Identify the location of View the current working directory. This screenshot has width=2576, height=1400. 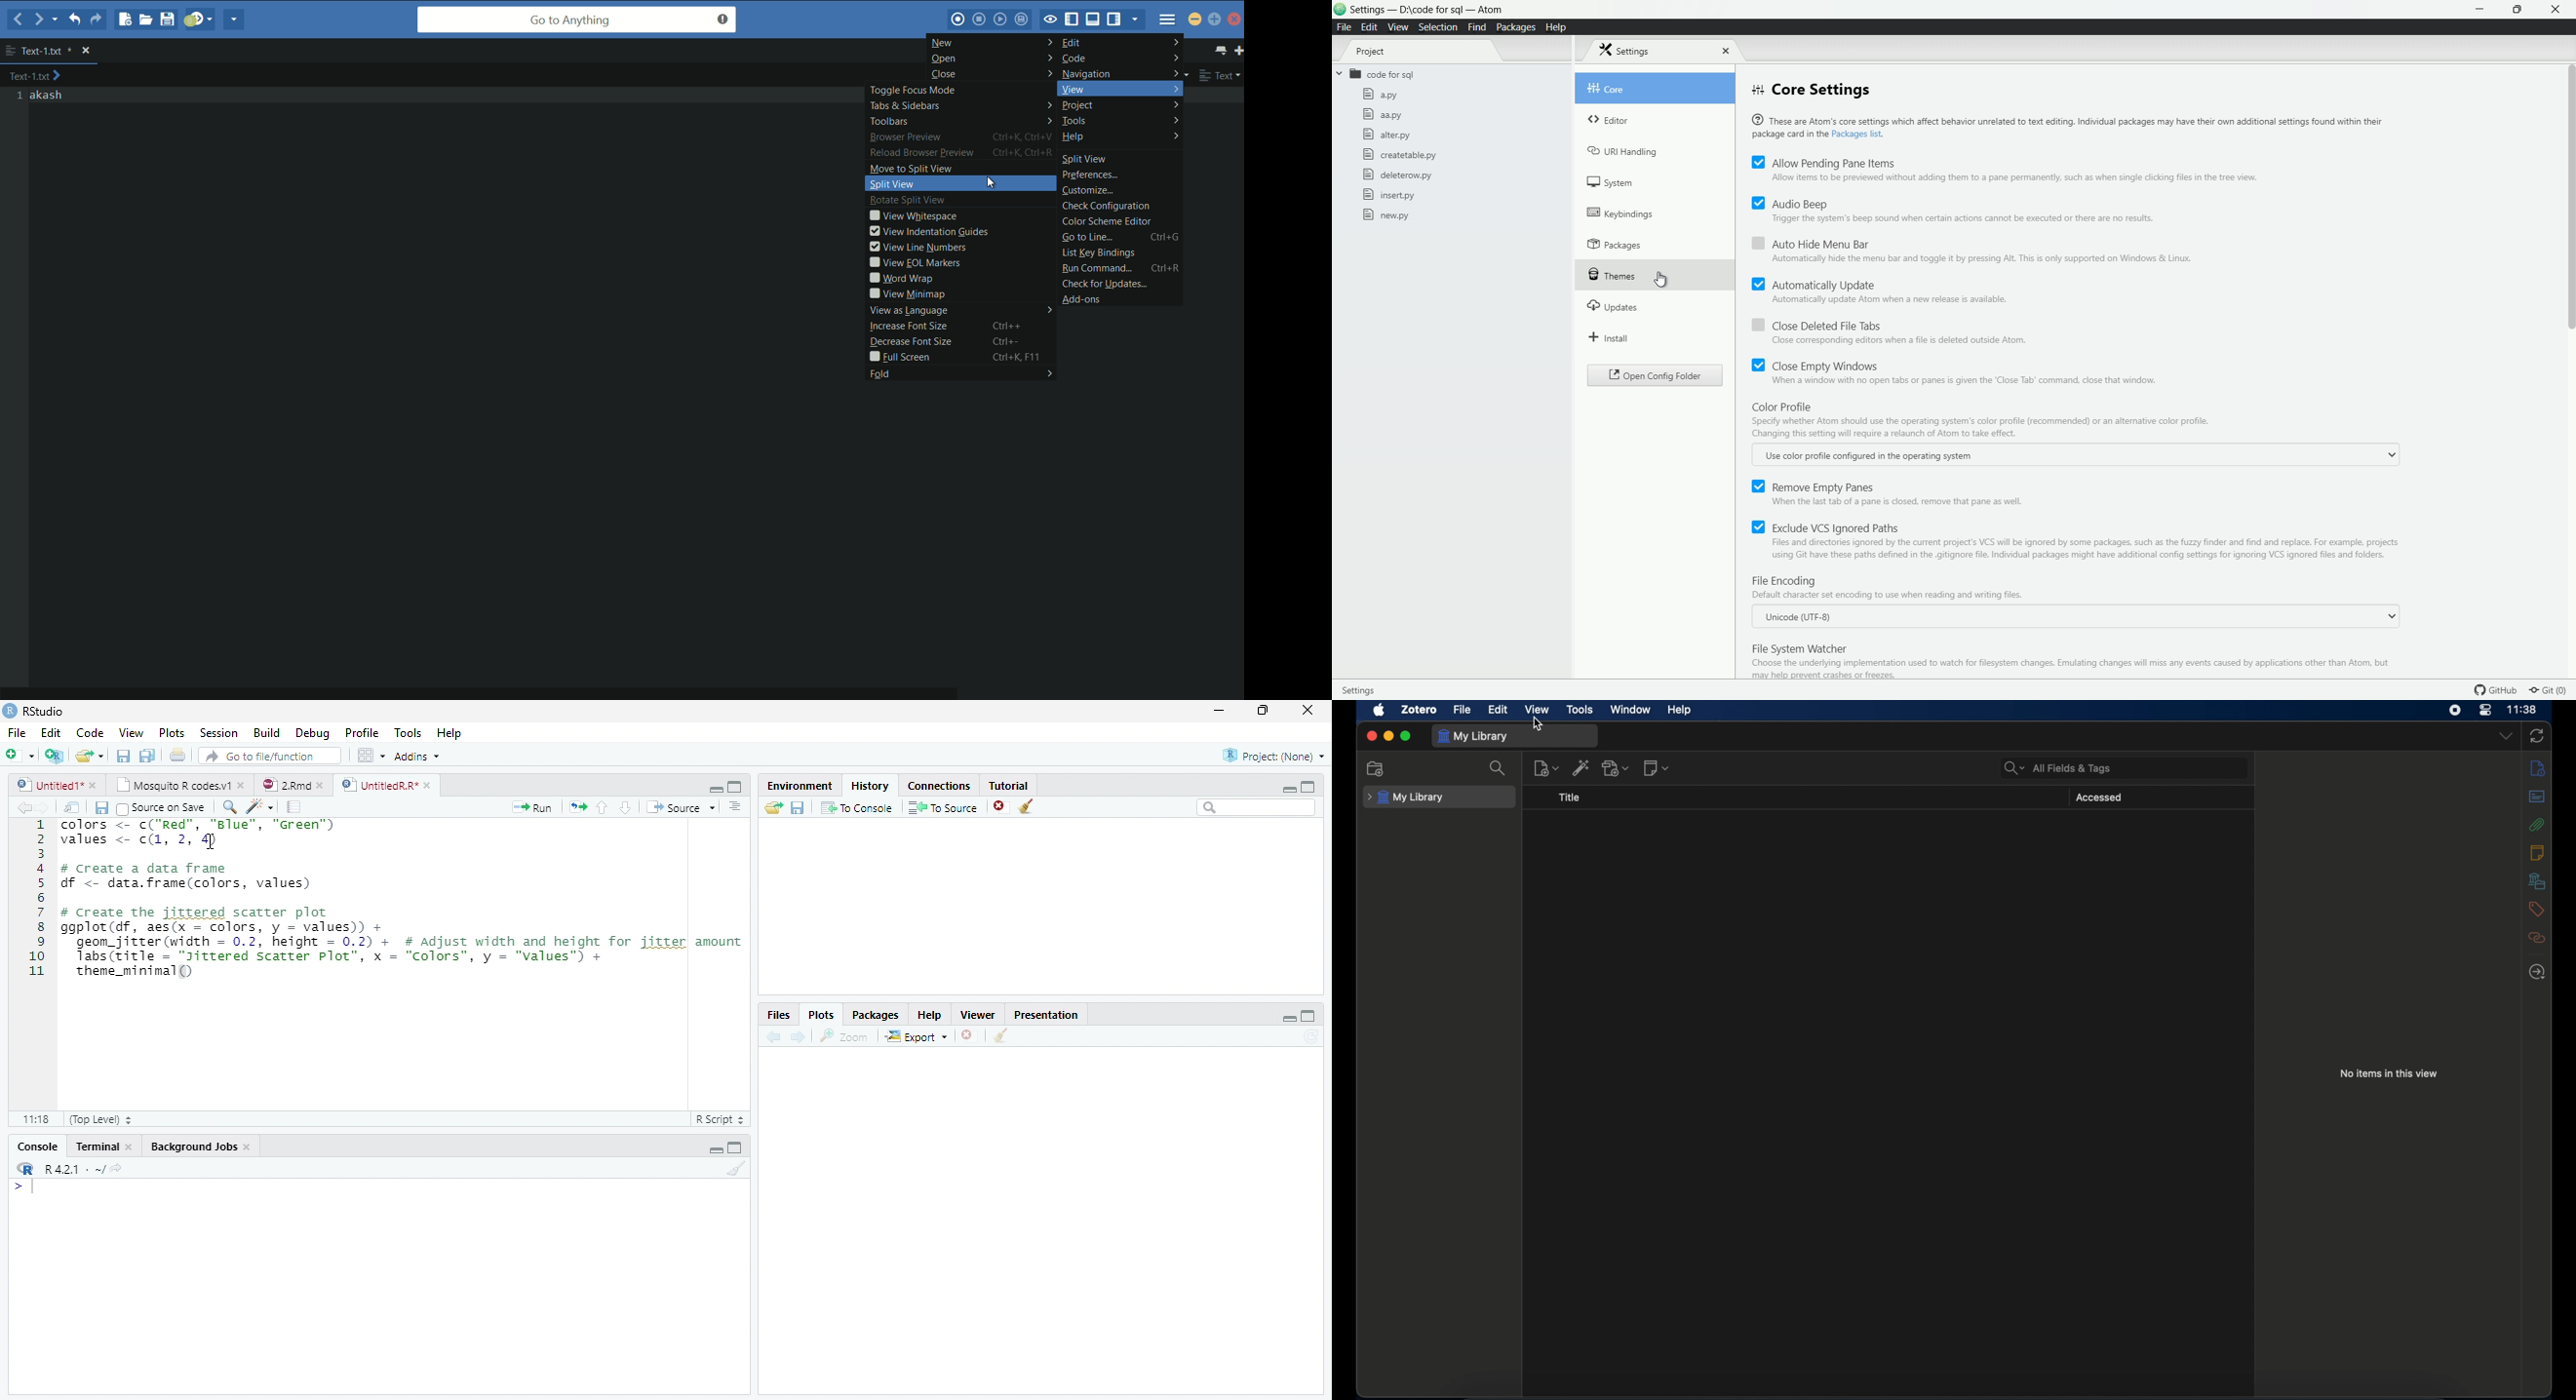
(118, 1168).